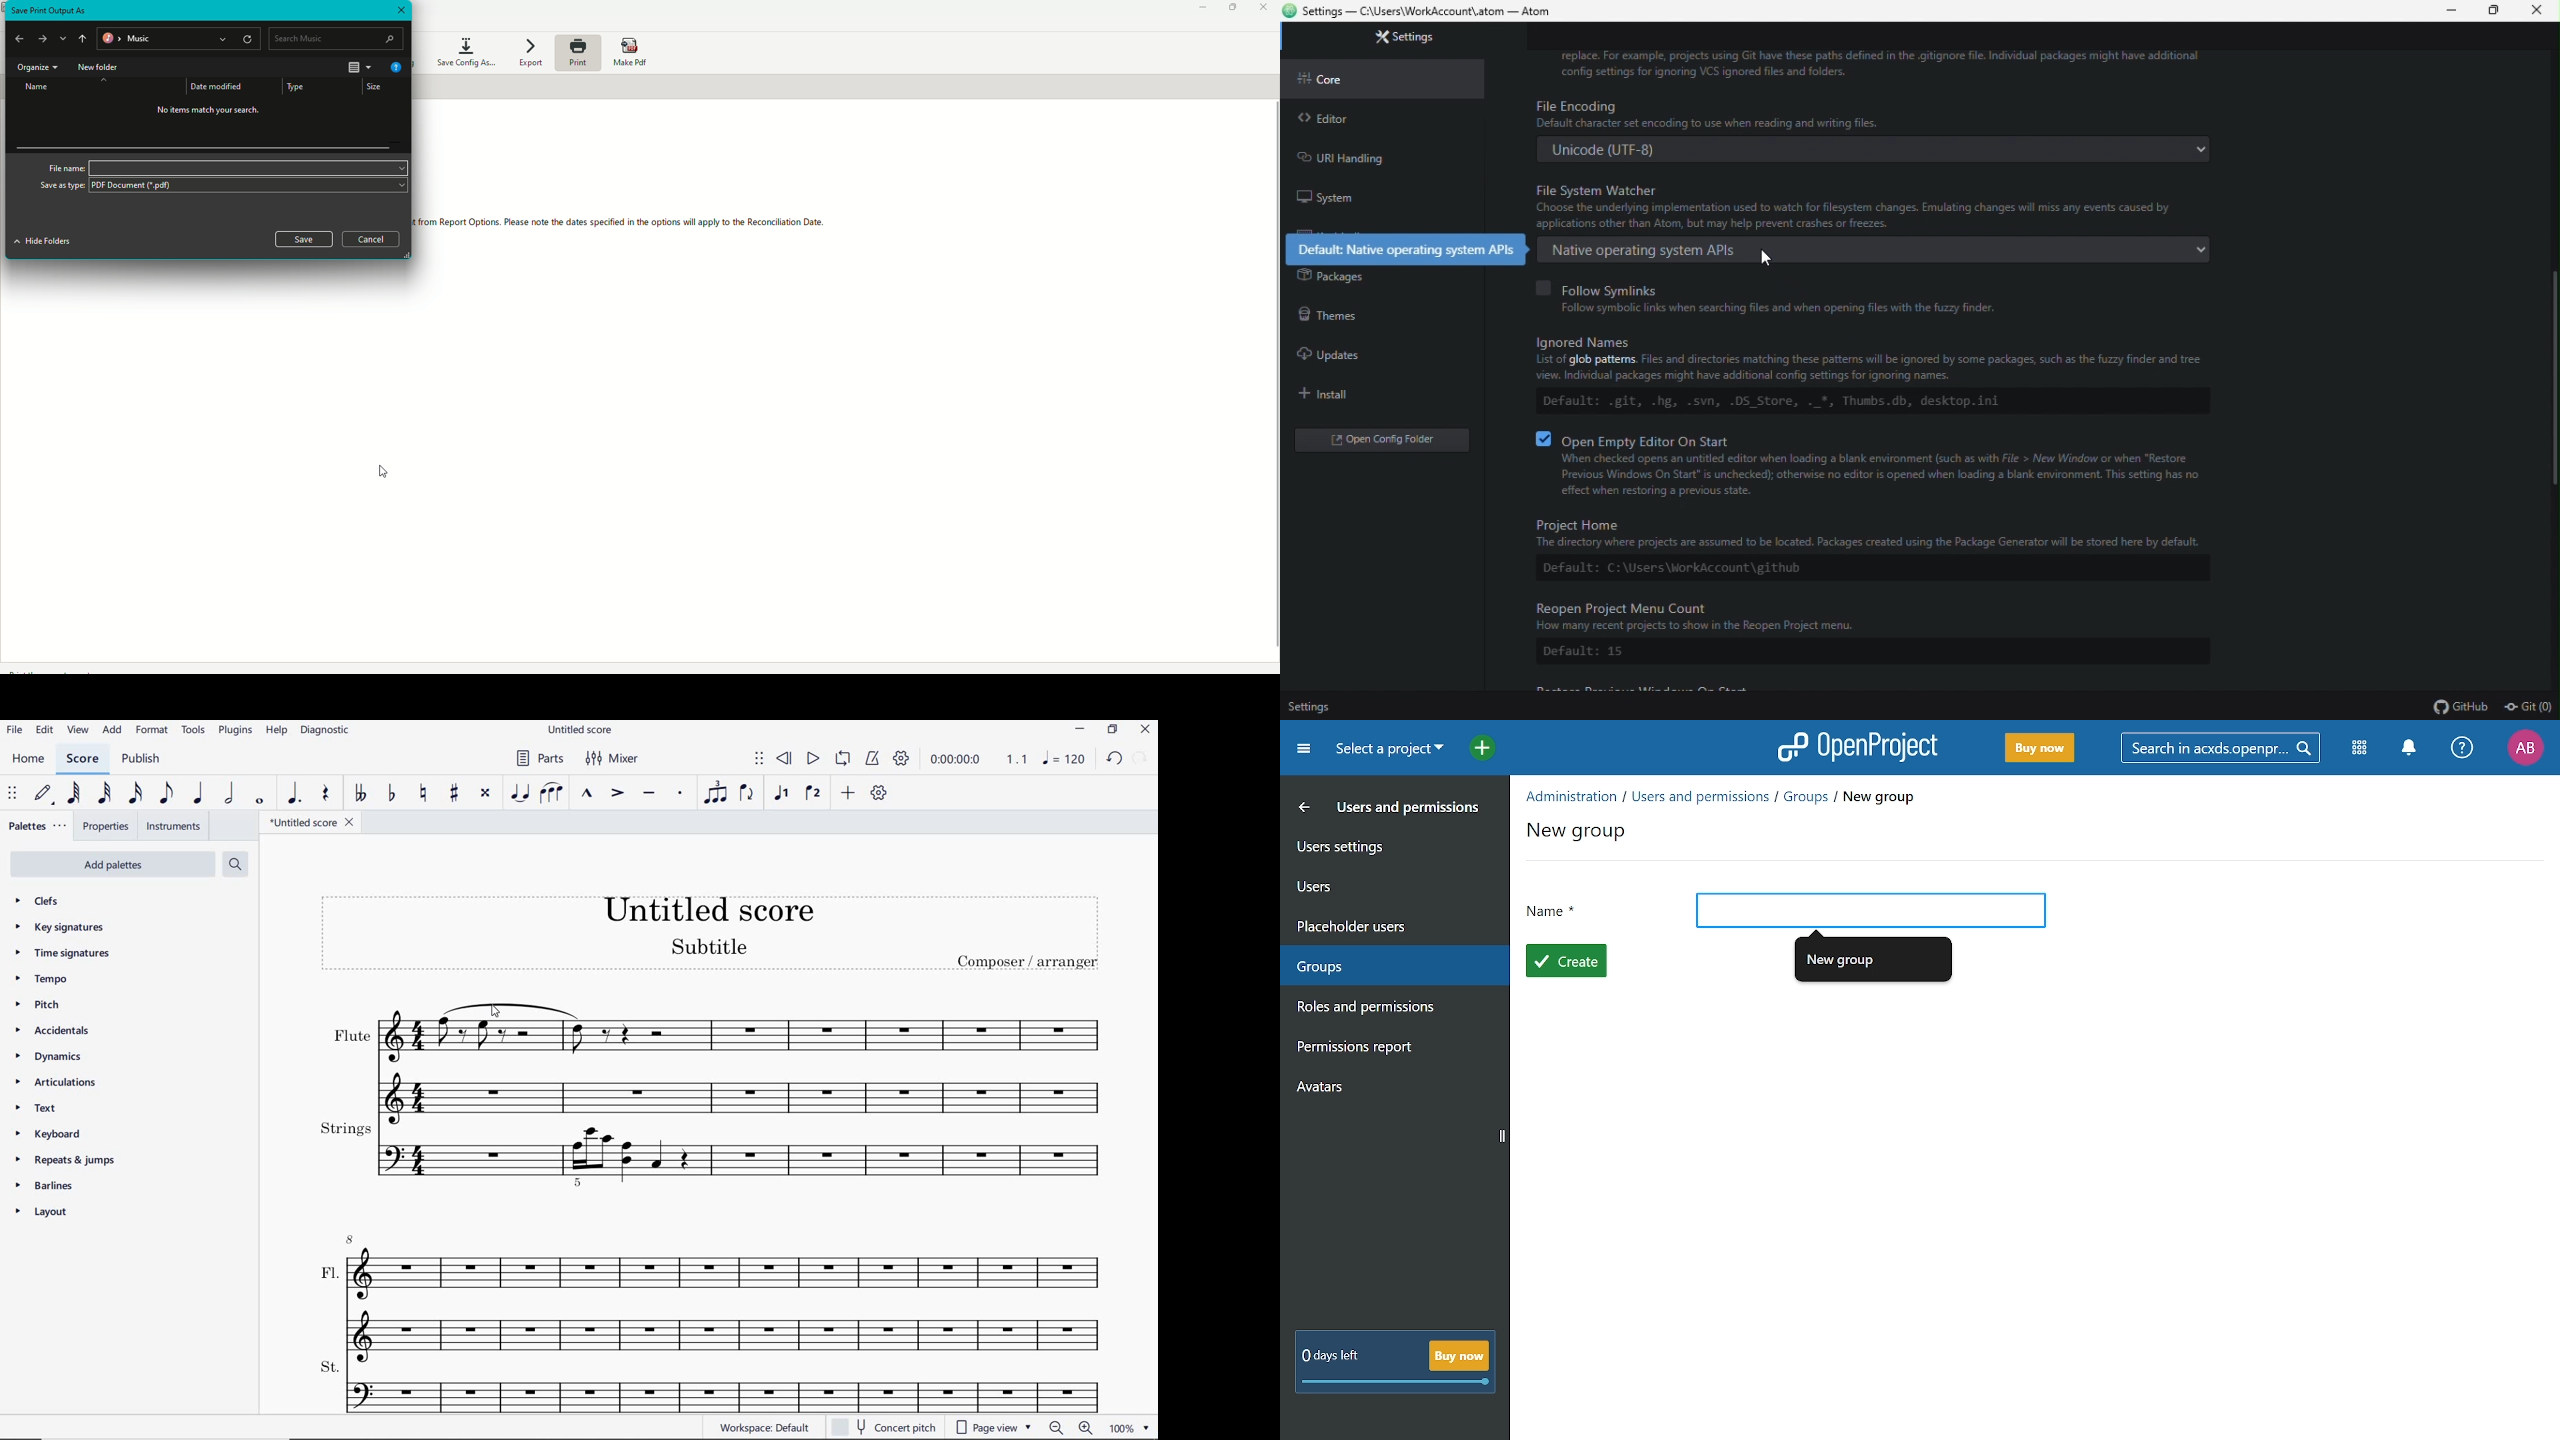 This screenshot has width=2576, height=1456. Describe the element at coordinates (1397, 1383) in the screenshot. I see `Days left in scale` at that location.